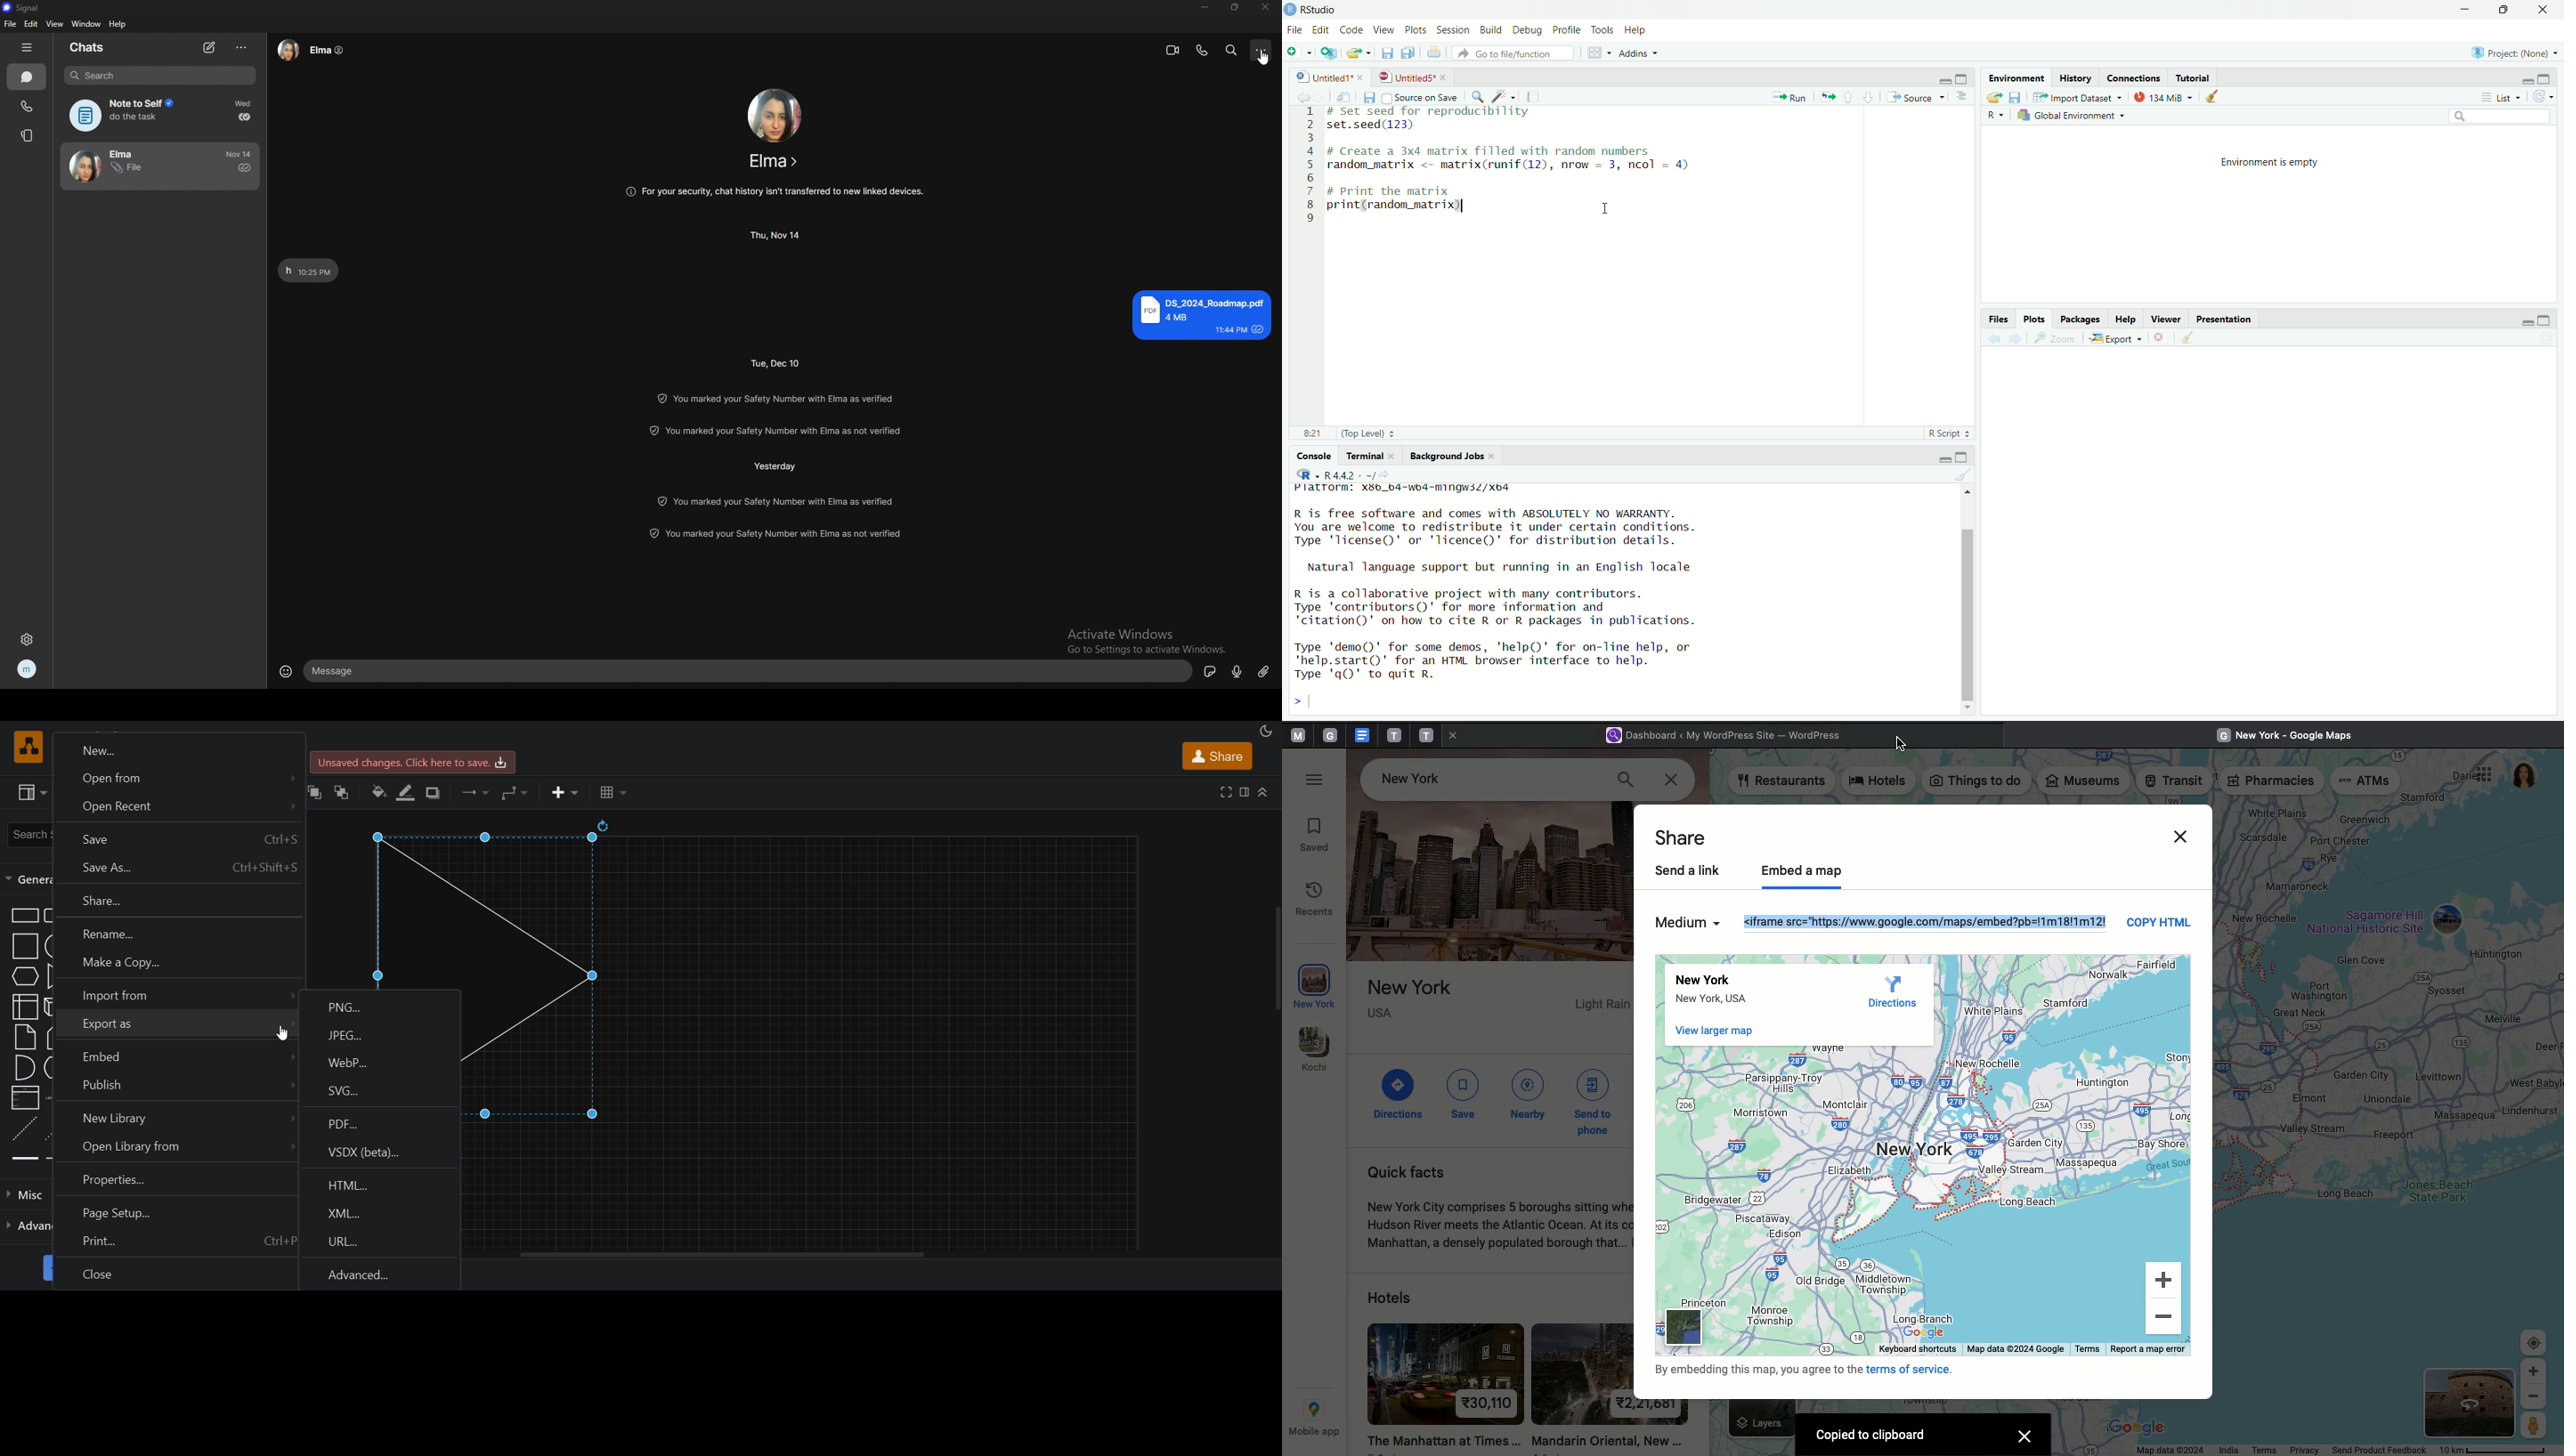 The height and width of the screenshot is (1456, 2576). Describe the element at coordinates (1895, 1201) in the screenshot. I see `MAP` at that location.